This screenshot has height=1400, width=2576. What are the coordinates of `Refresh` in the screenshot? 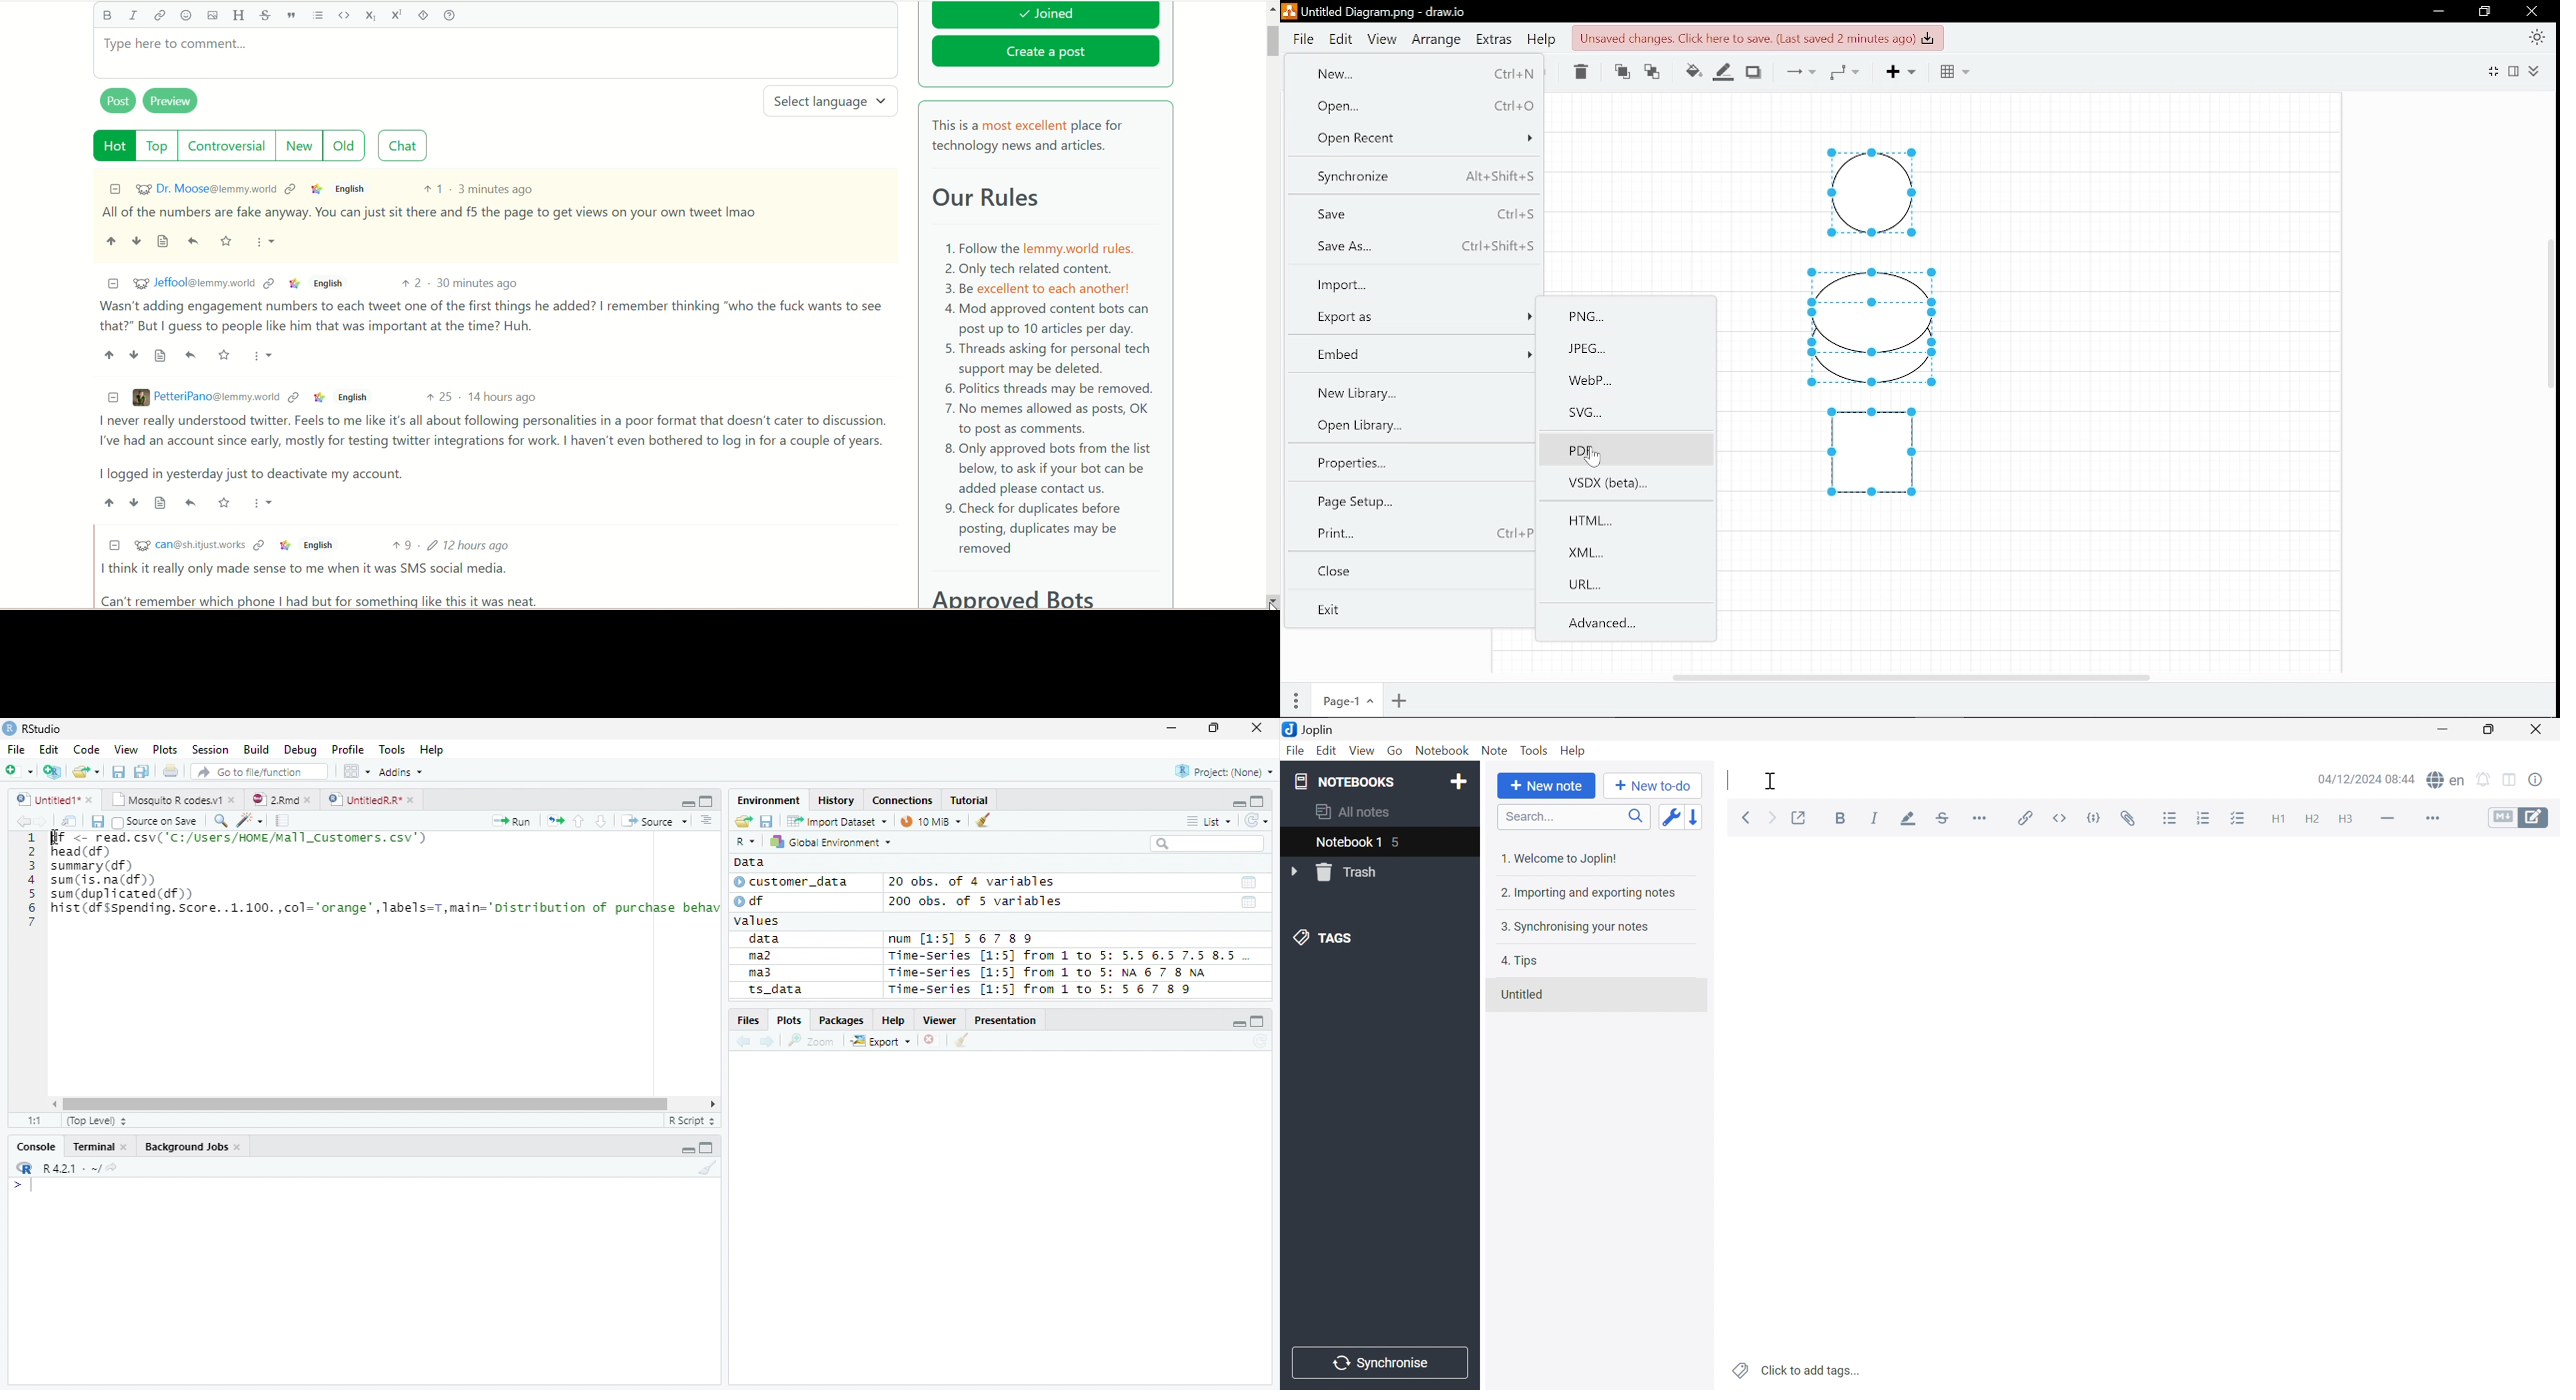 It's located at (1260, 1042).